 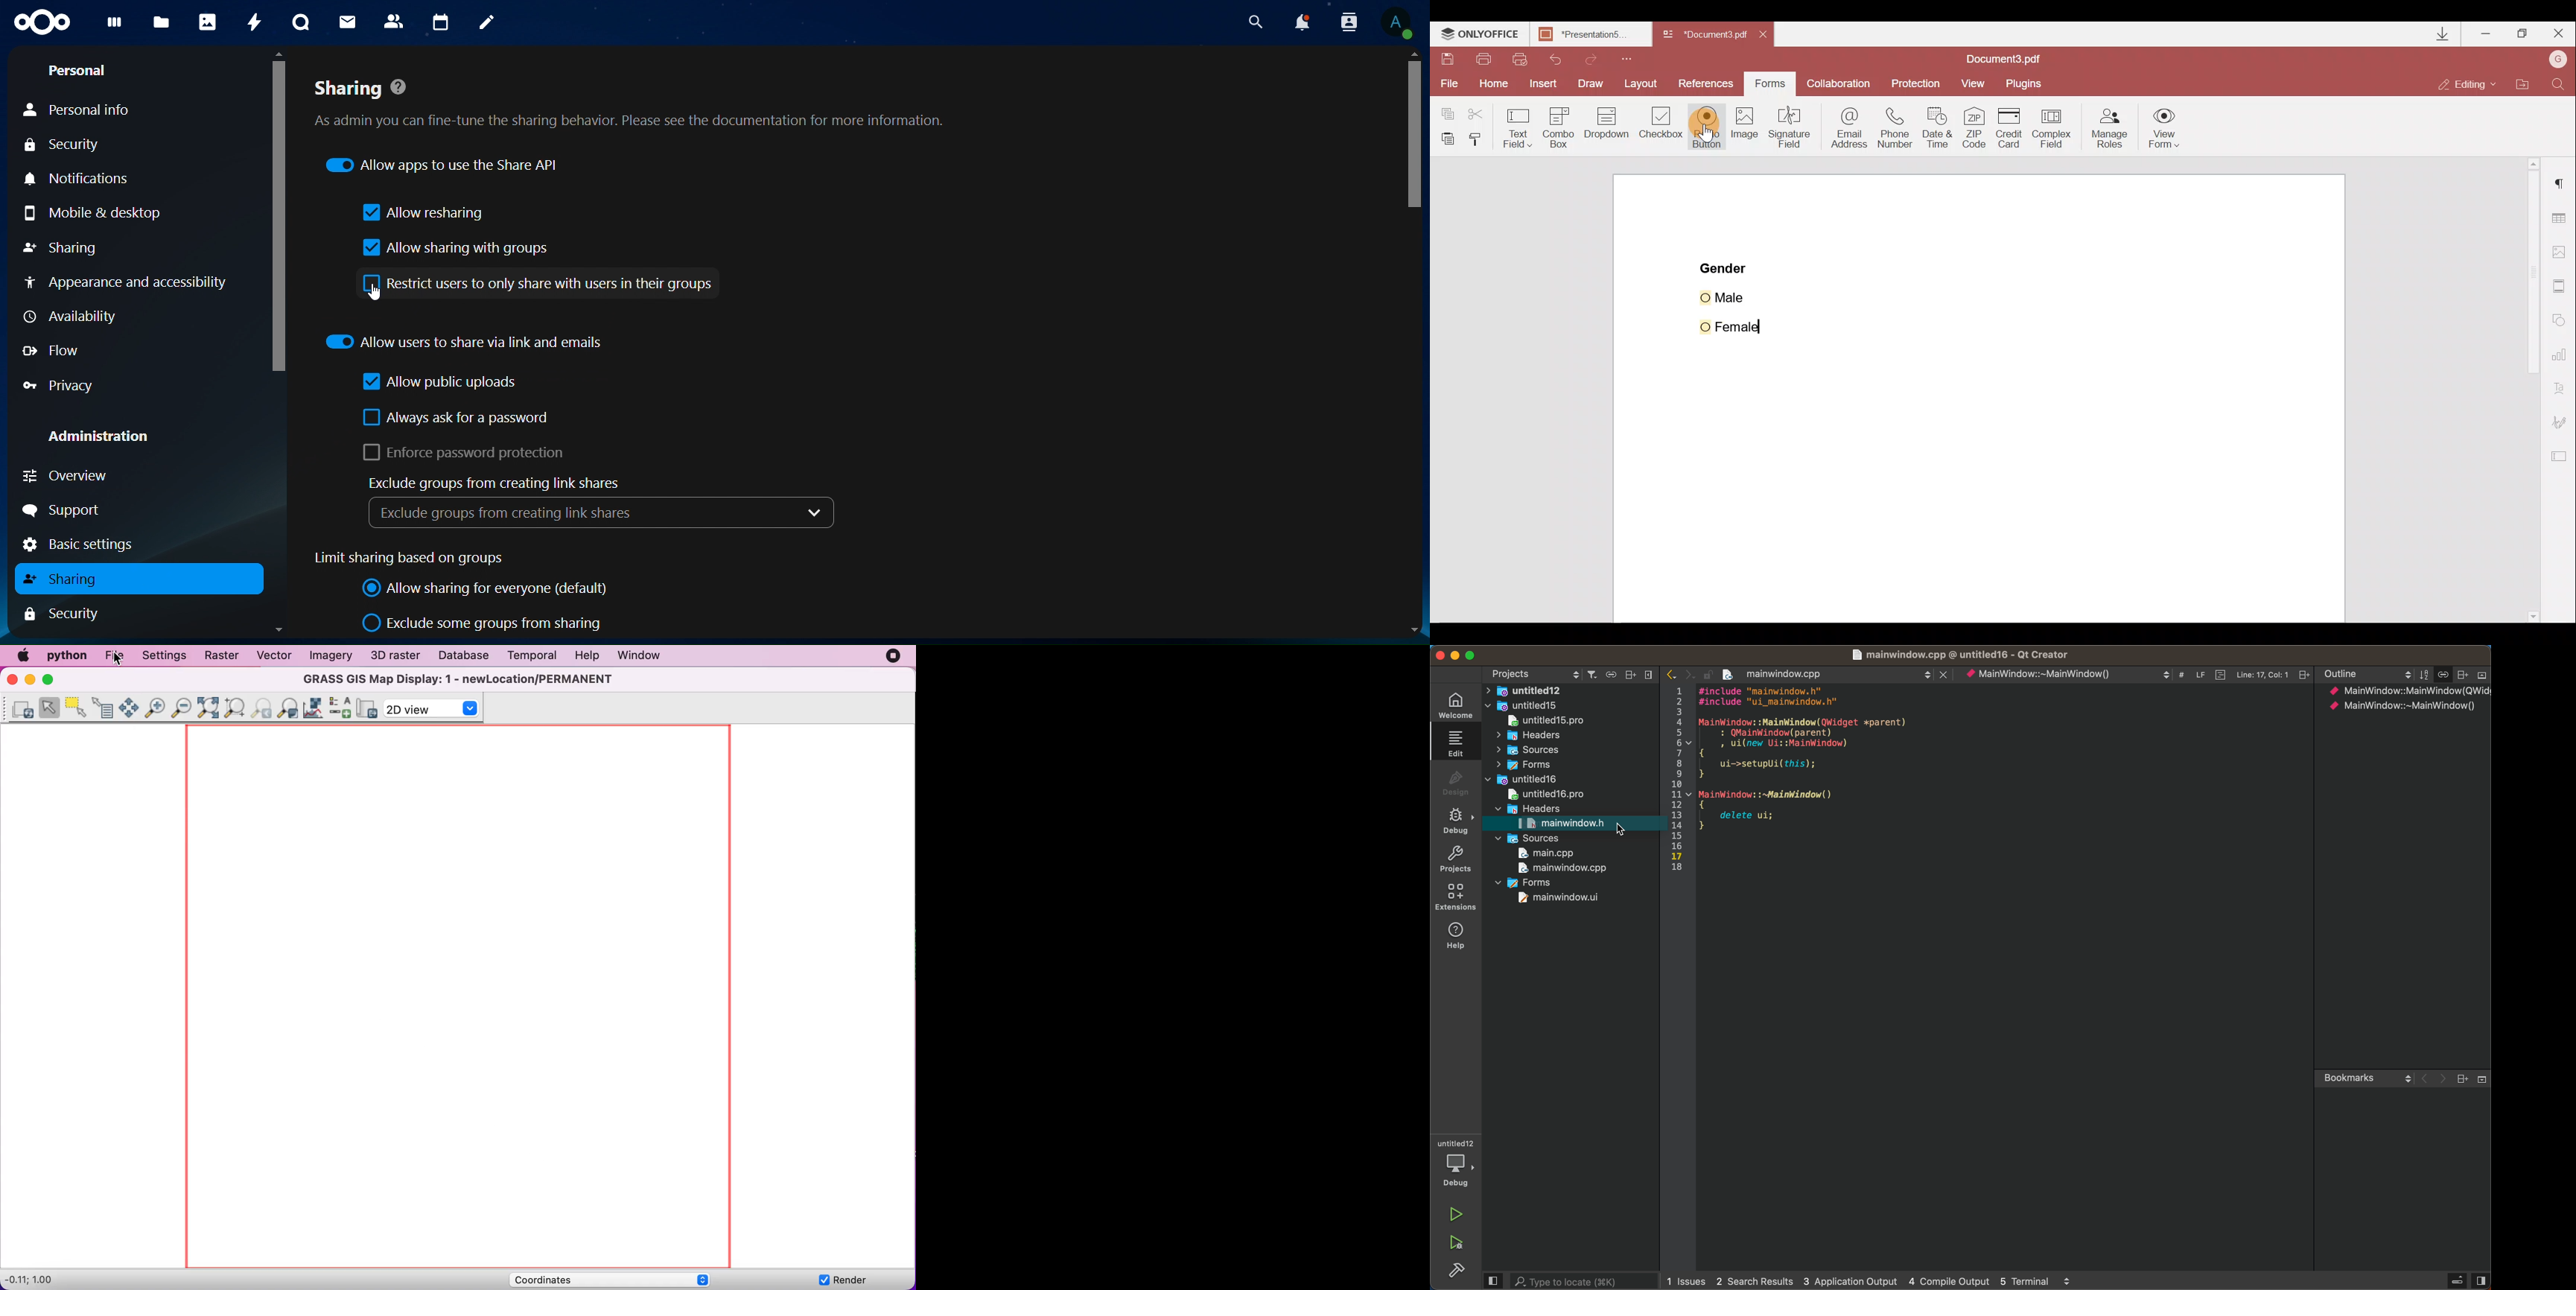 What do you see at coordinates (71, 316) in the screenshot?
I see `availiability` at bounding box center [71, 316].